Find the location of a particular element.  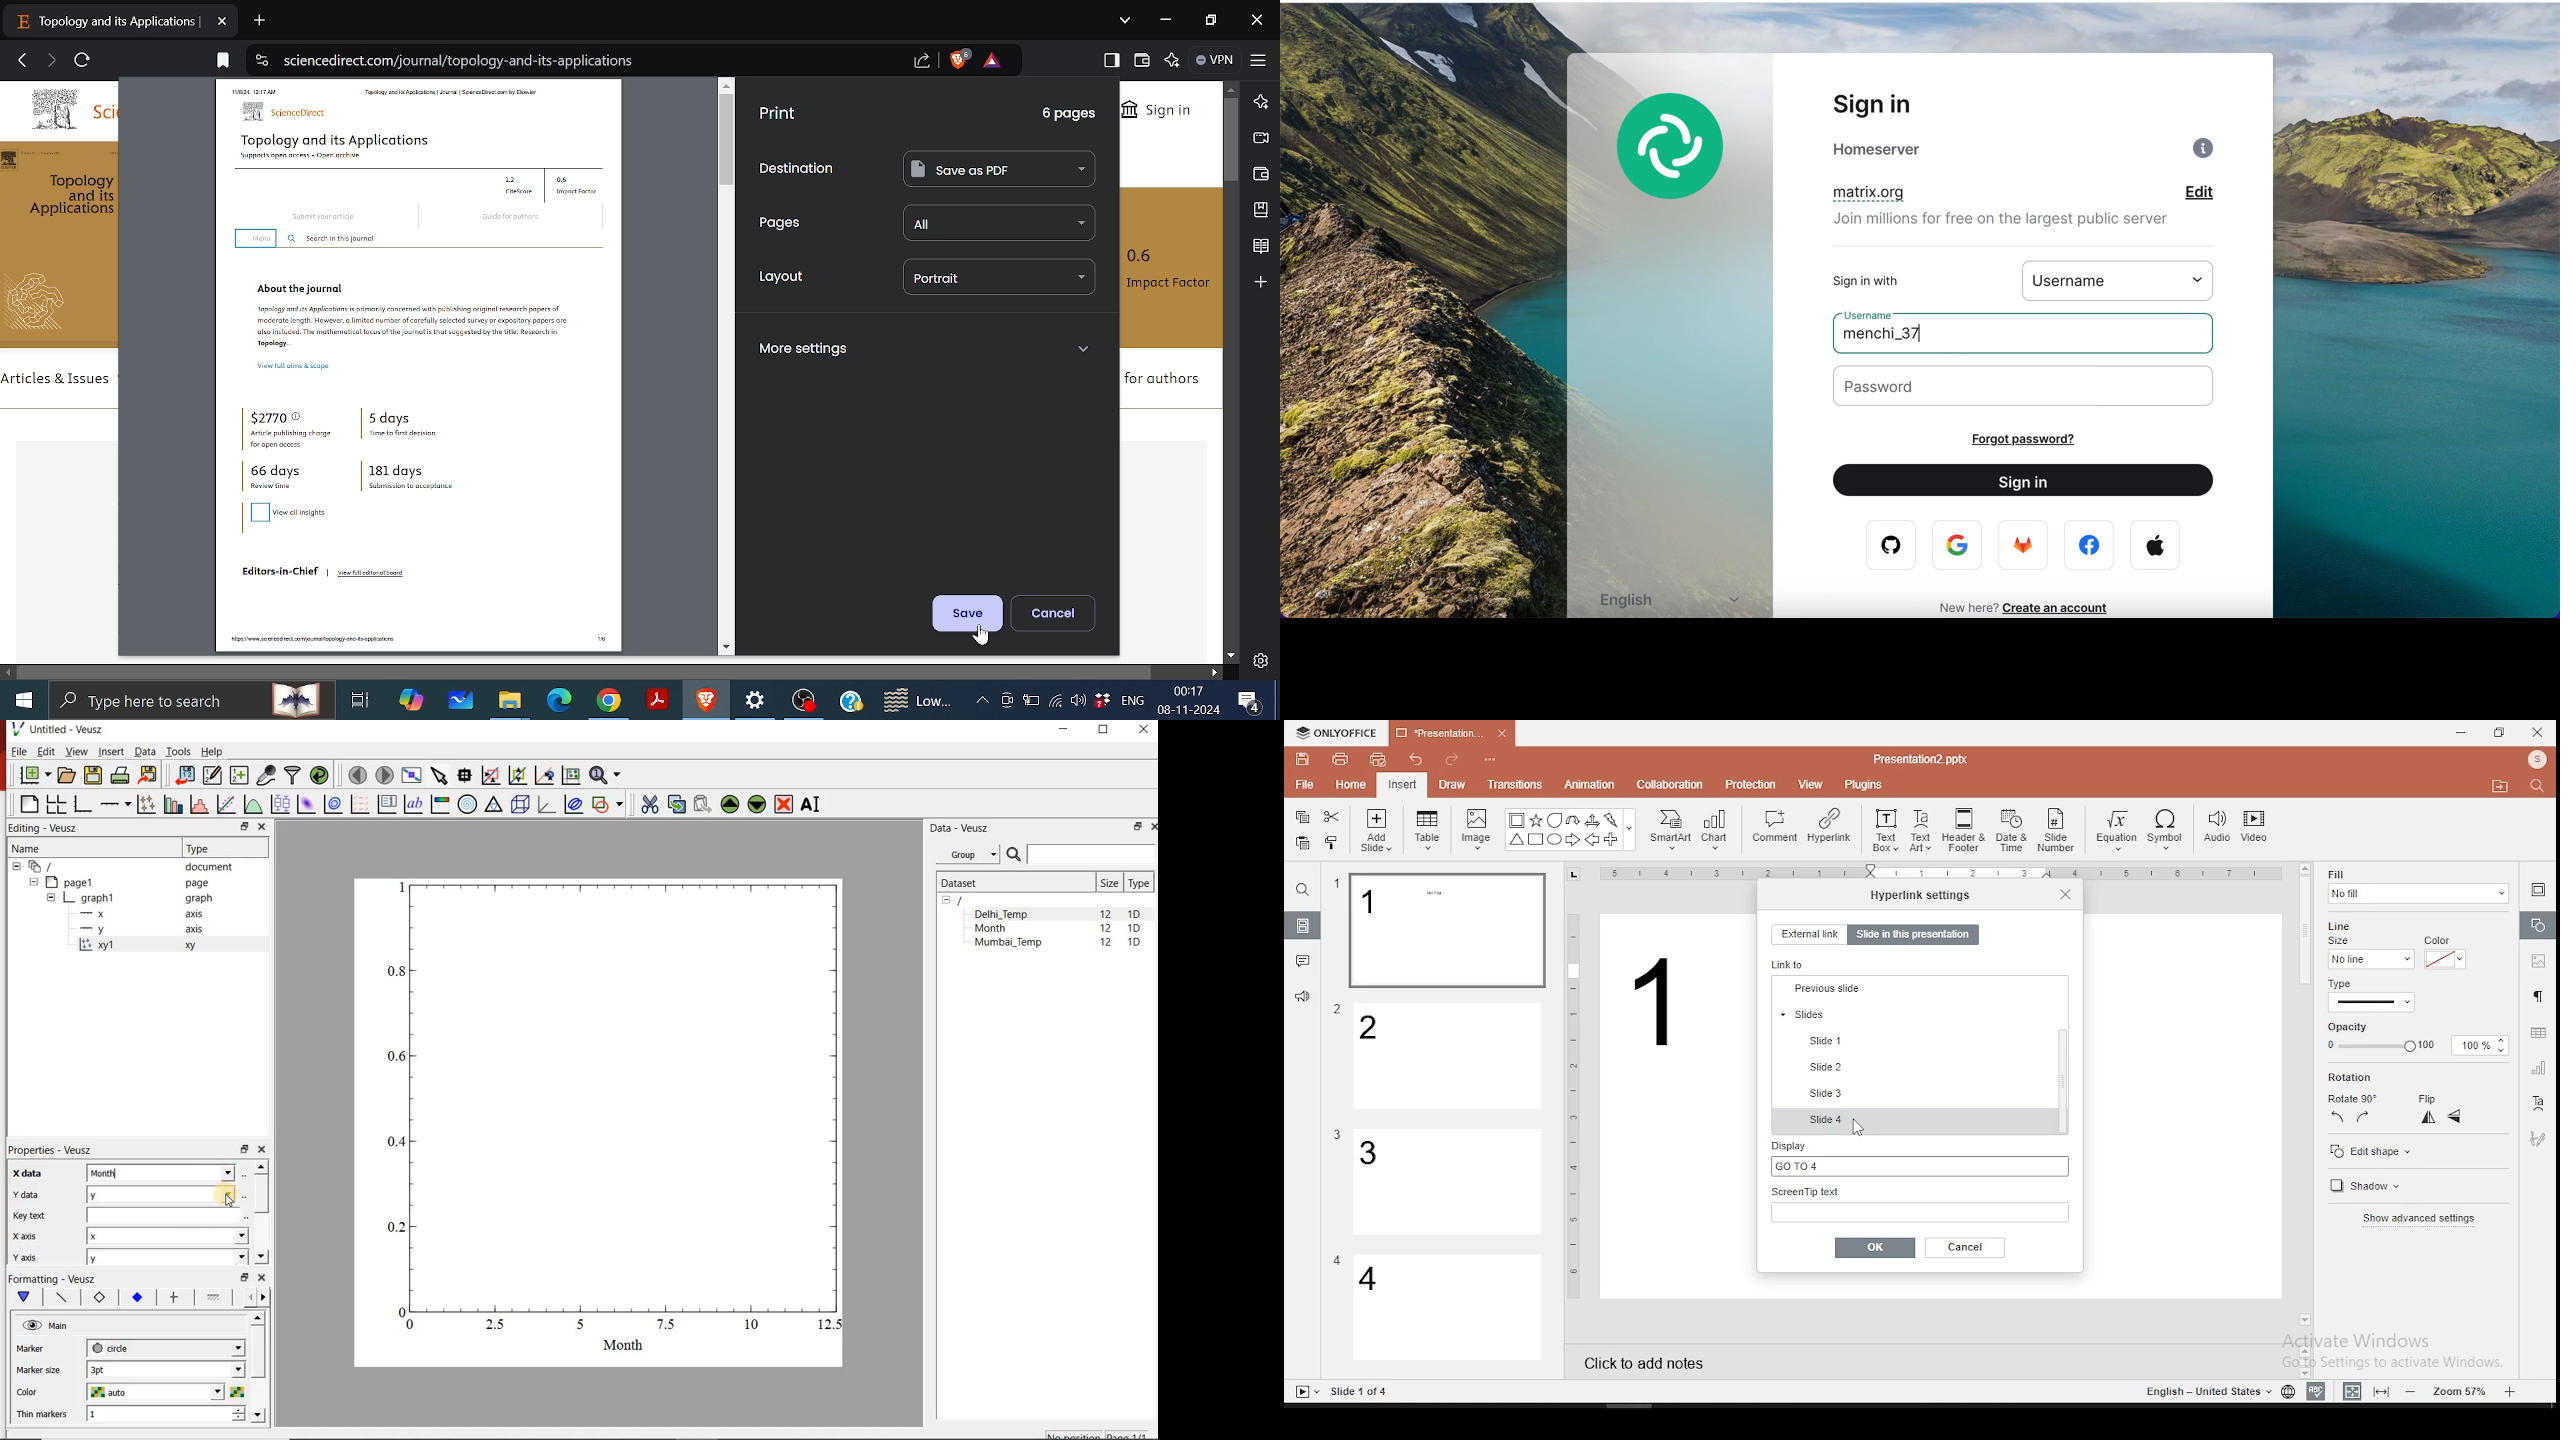

 is located at coordinates (2206, 1392).